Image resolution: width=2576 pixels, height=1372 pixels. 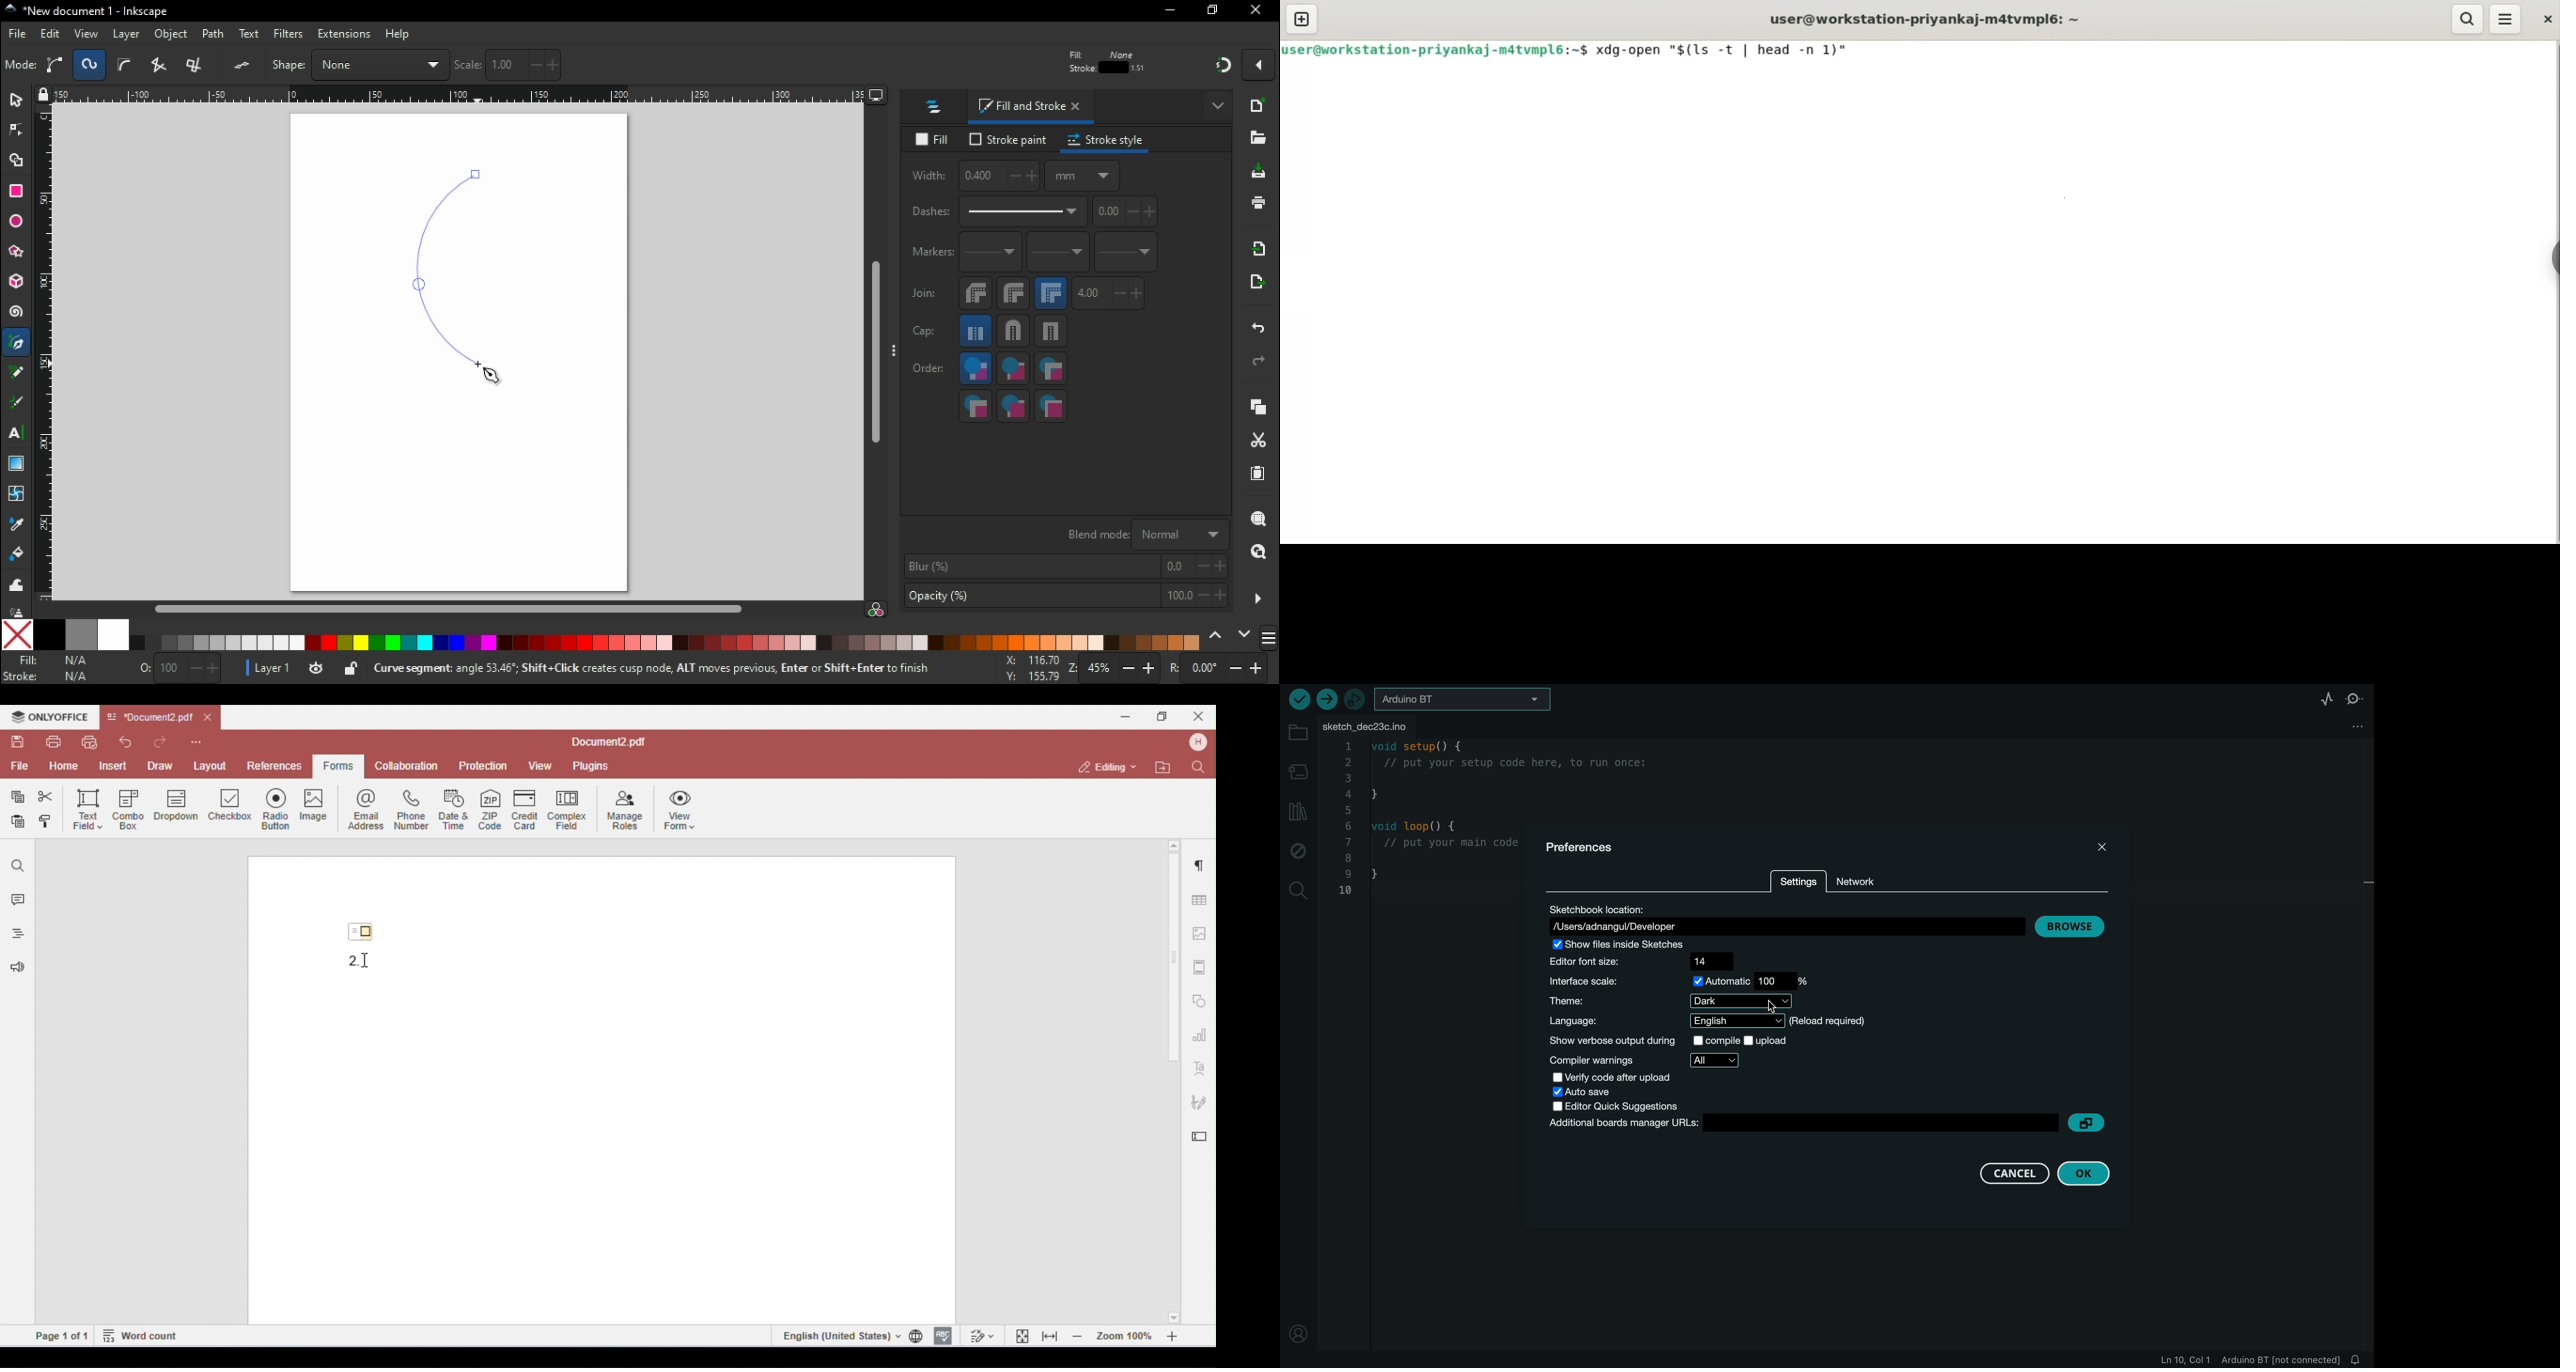 What do you see at coordinates (1053, 335) in the screenshot?
I see `square` at bounding box center [1053, 335].